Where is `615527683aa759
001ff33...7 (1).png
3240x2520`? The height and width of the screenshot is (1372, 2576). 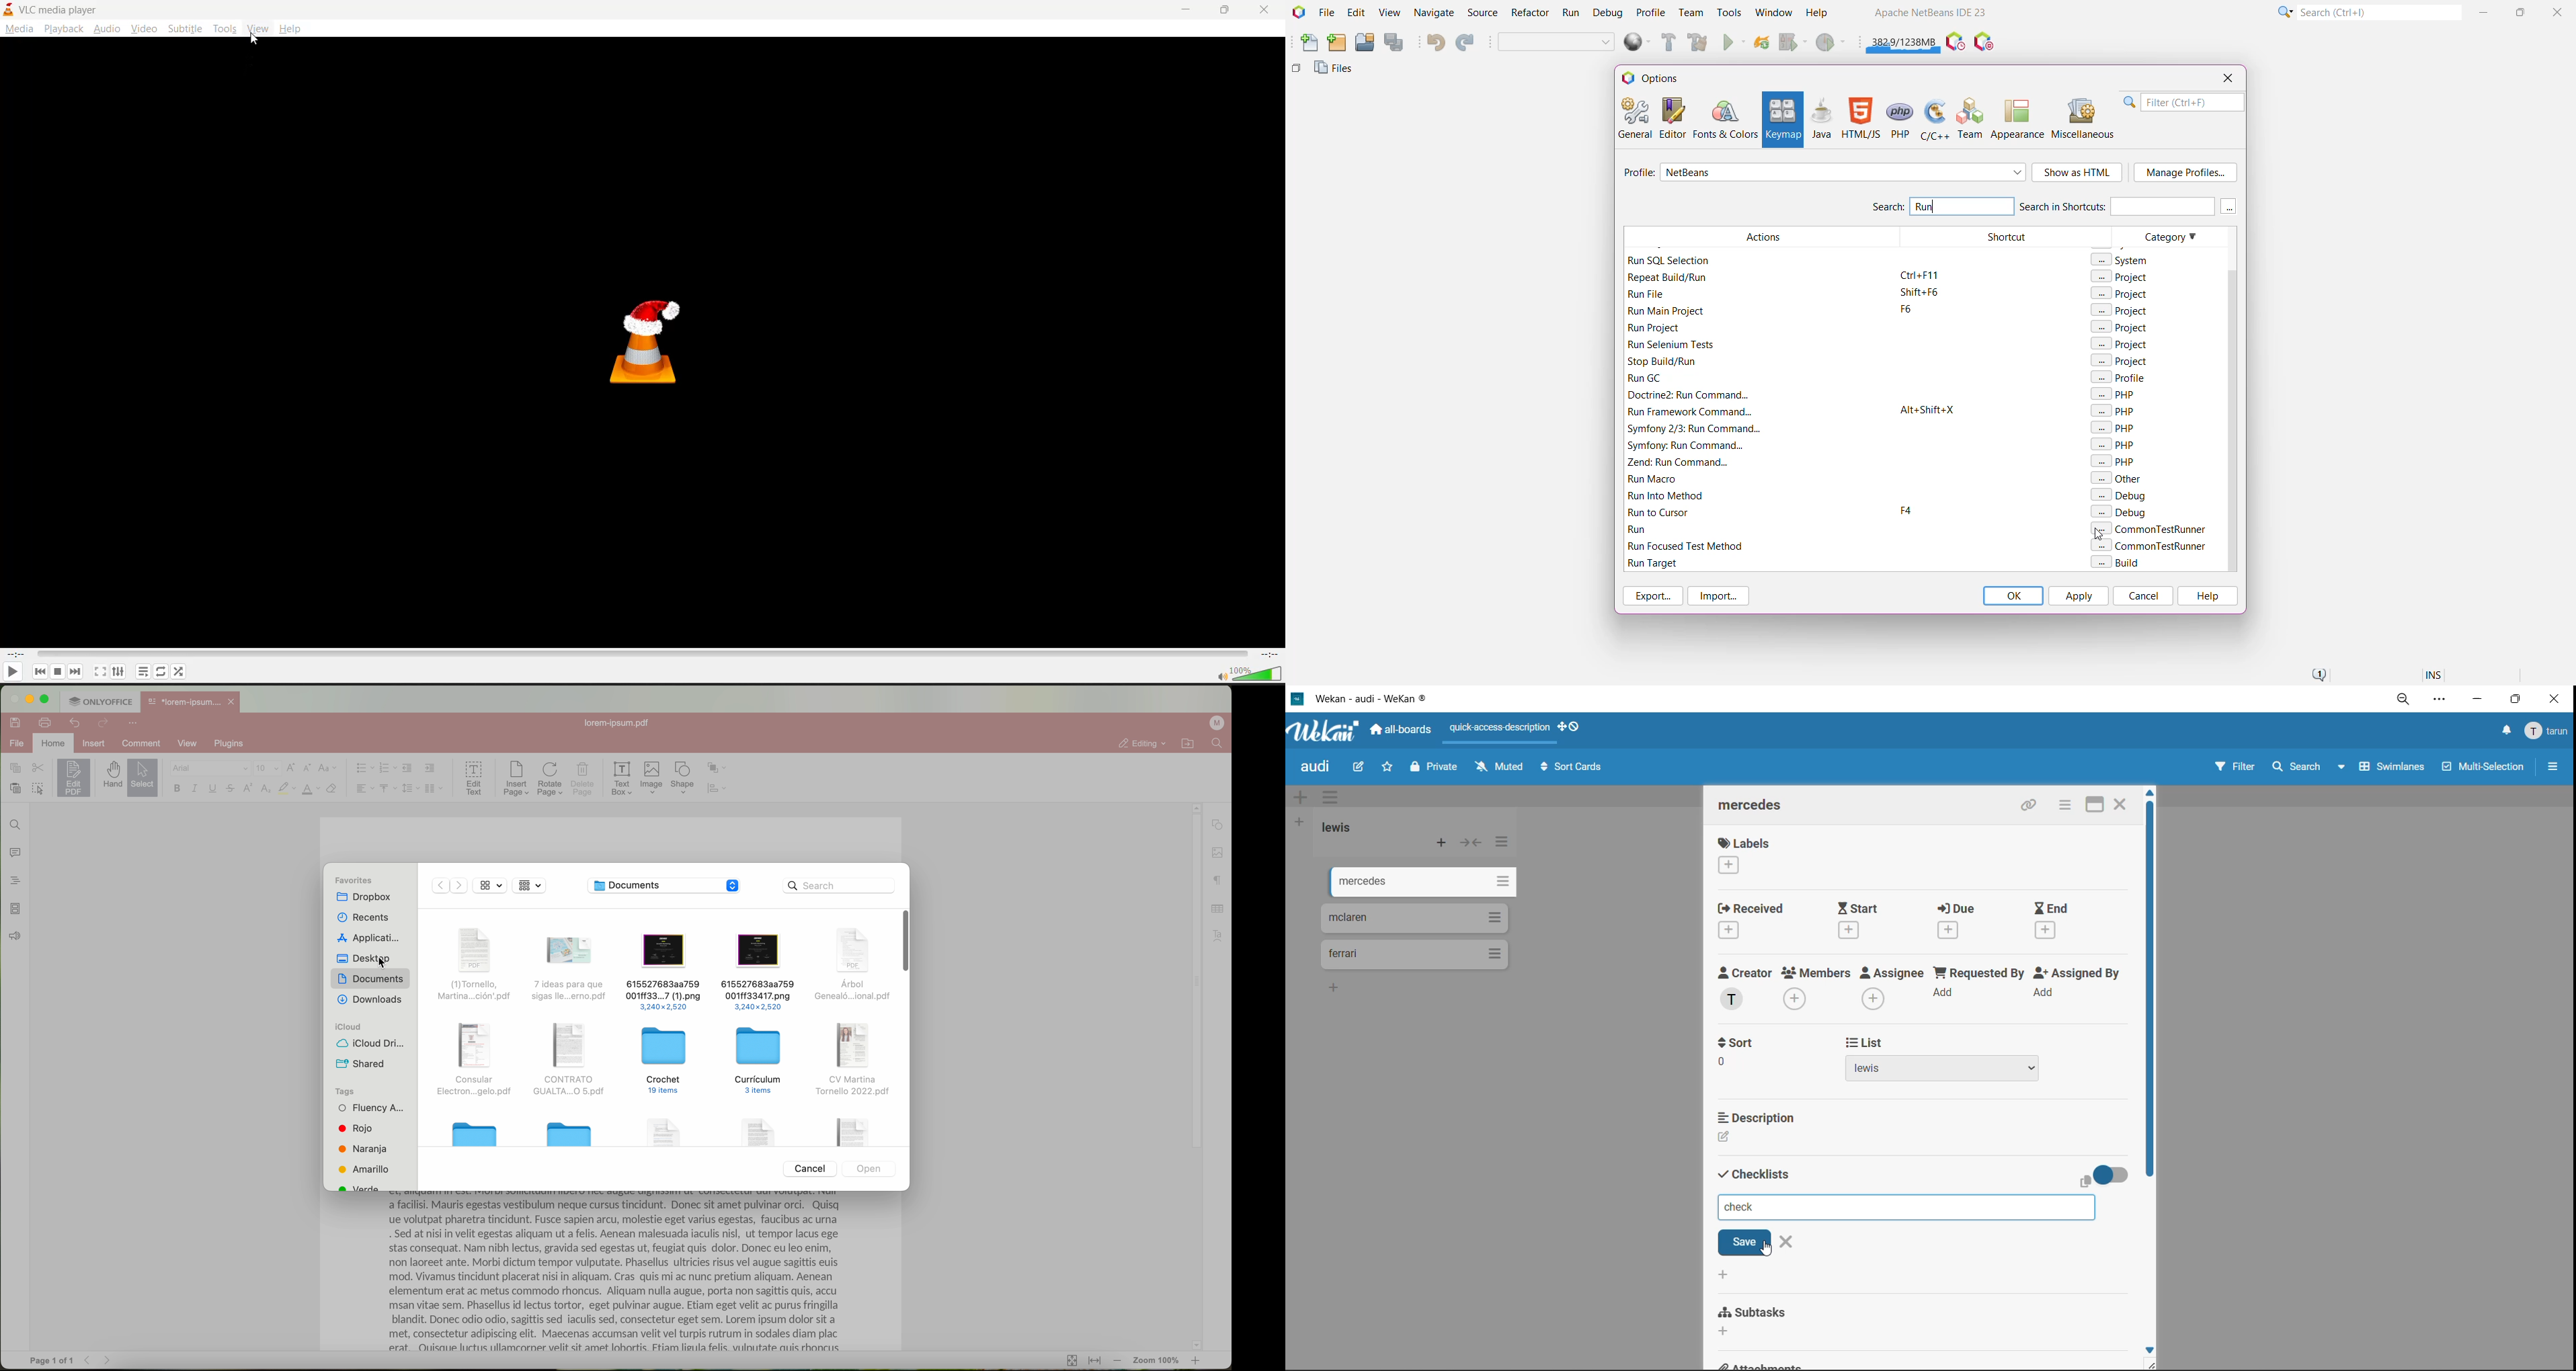
615527683aa759
001ff33...7 (1).png
3240x2520 is located at coordinates (663, 971).